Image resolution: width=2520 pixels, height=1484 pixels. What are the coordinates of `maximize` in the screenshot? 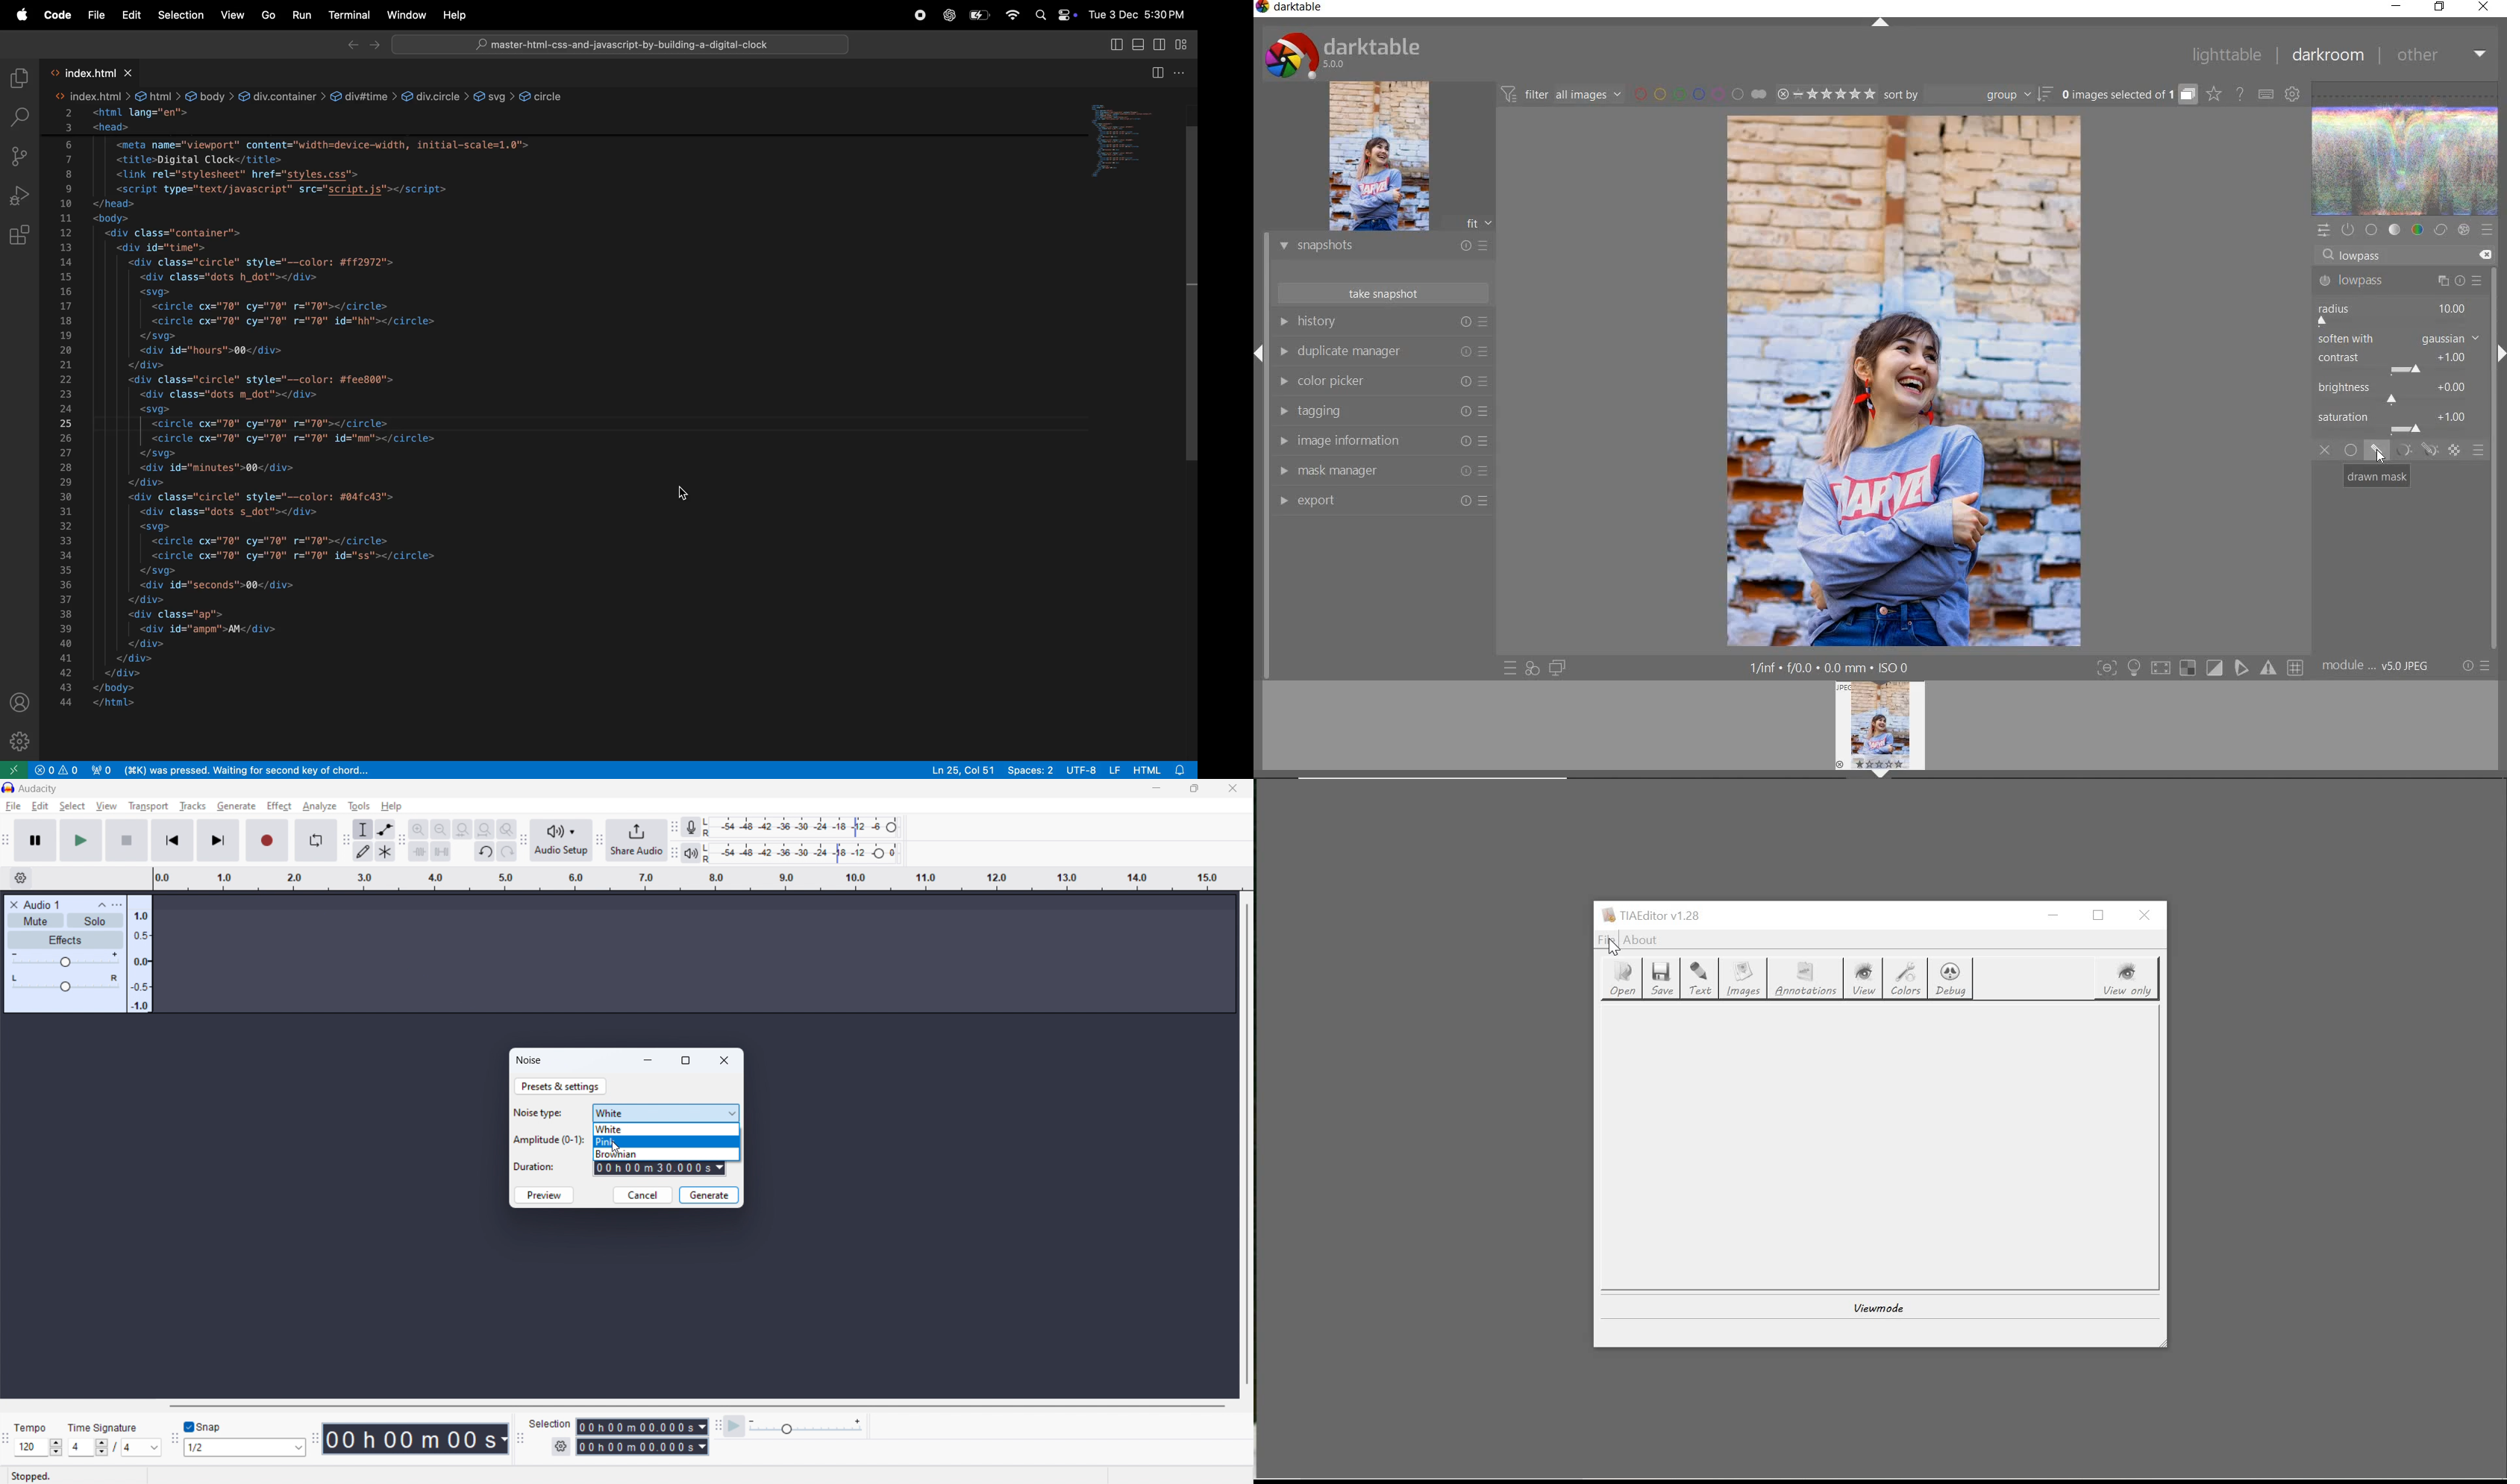 It's located at (686, 1062).